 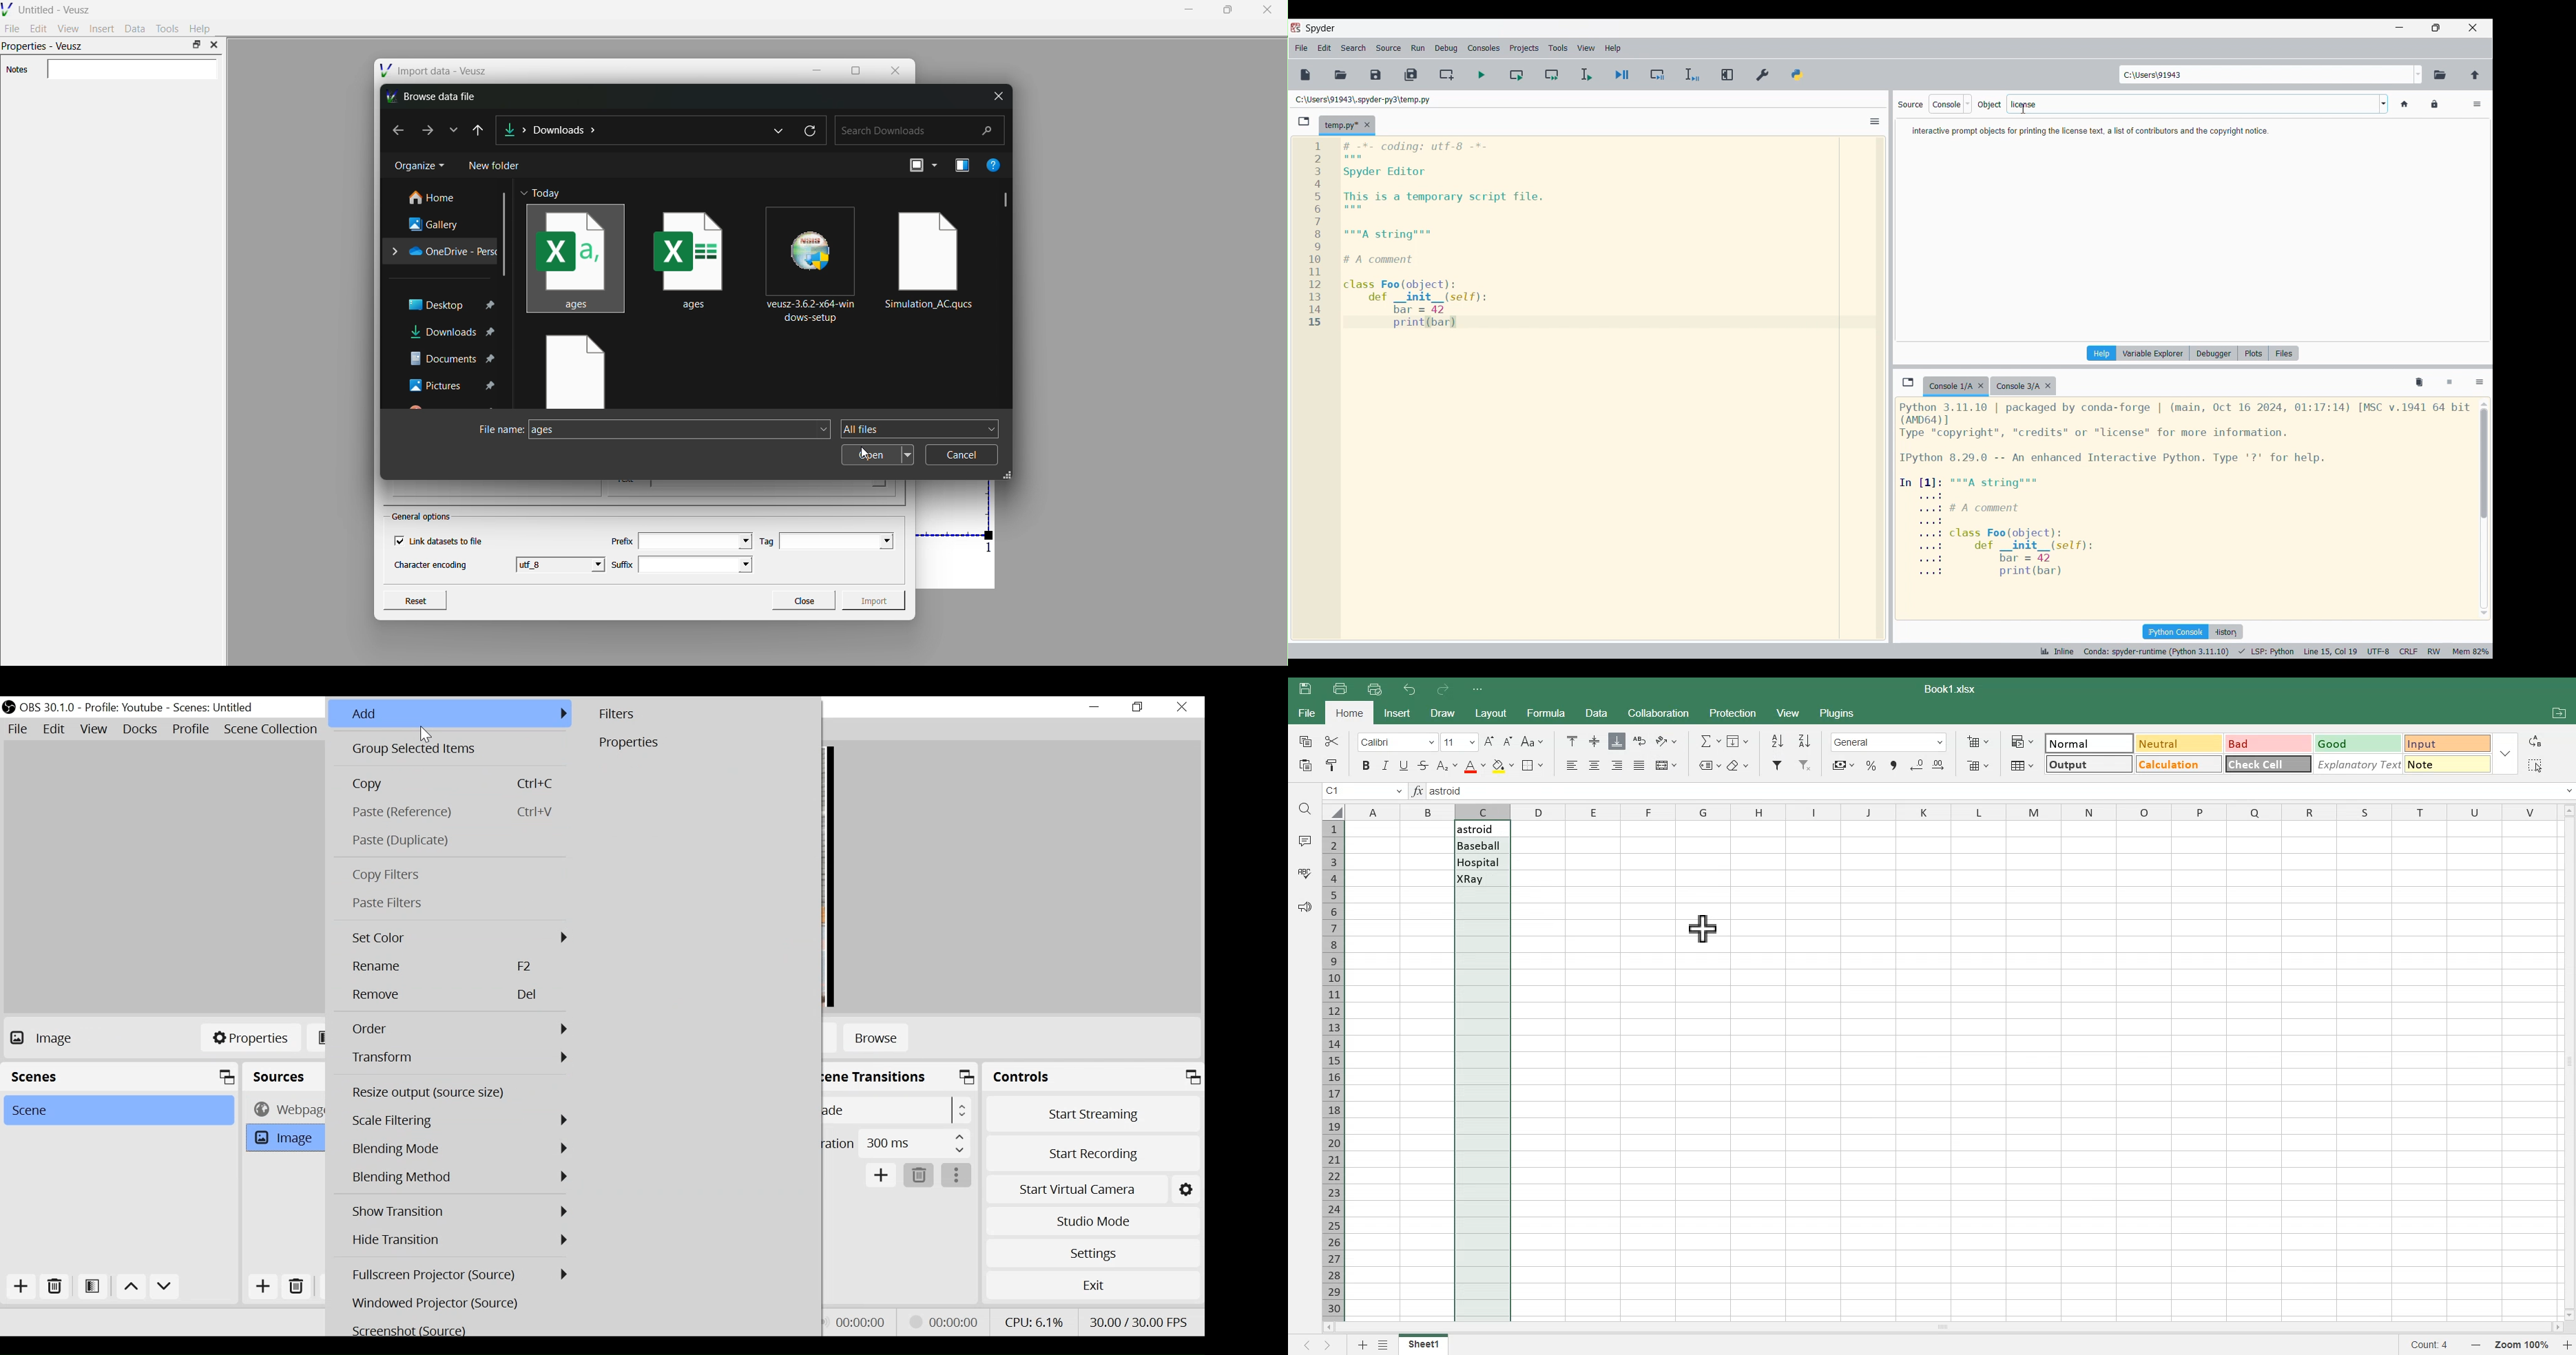 What do you see at coordinates (1587, 48) in the screenshot?
I see `View menu` at bounding box center [1587, 48].